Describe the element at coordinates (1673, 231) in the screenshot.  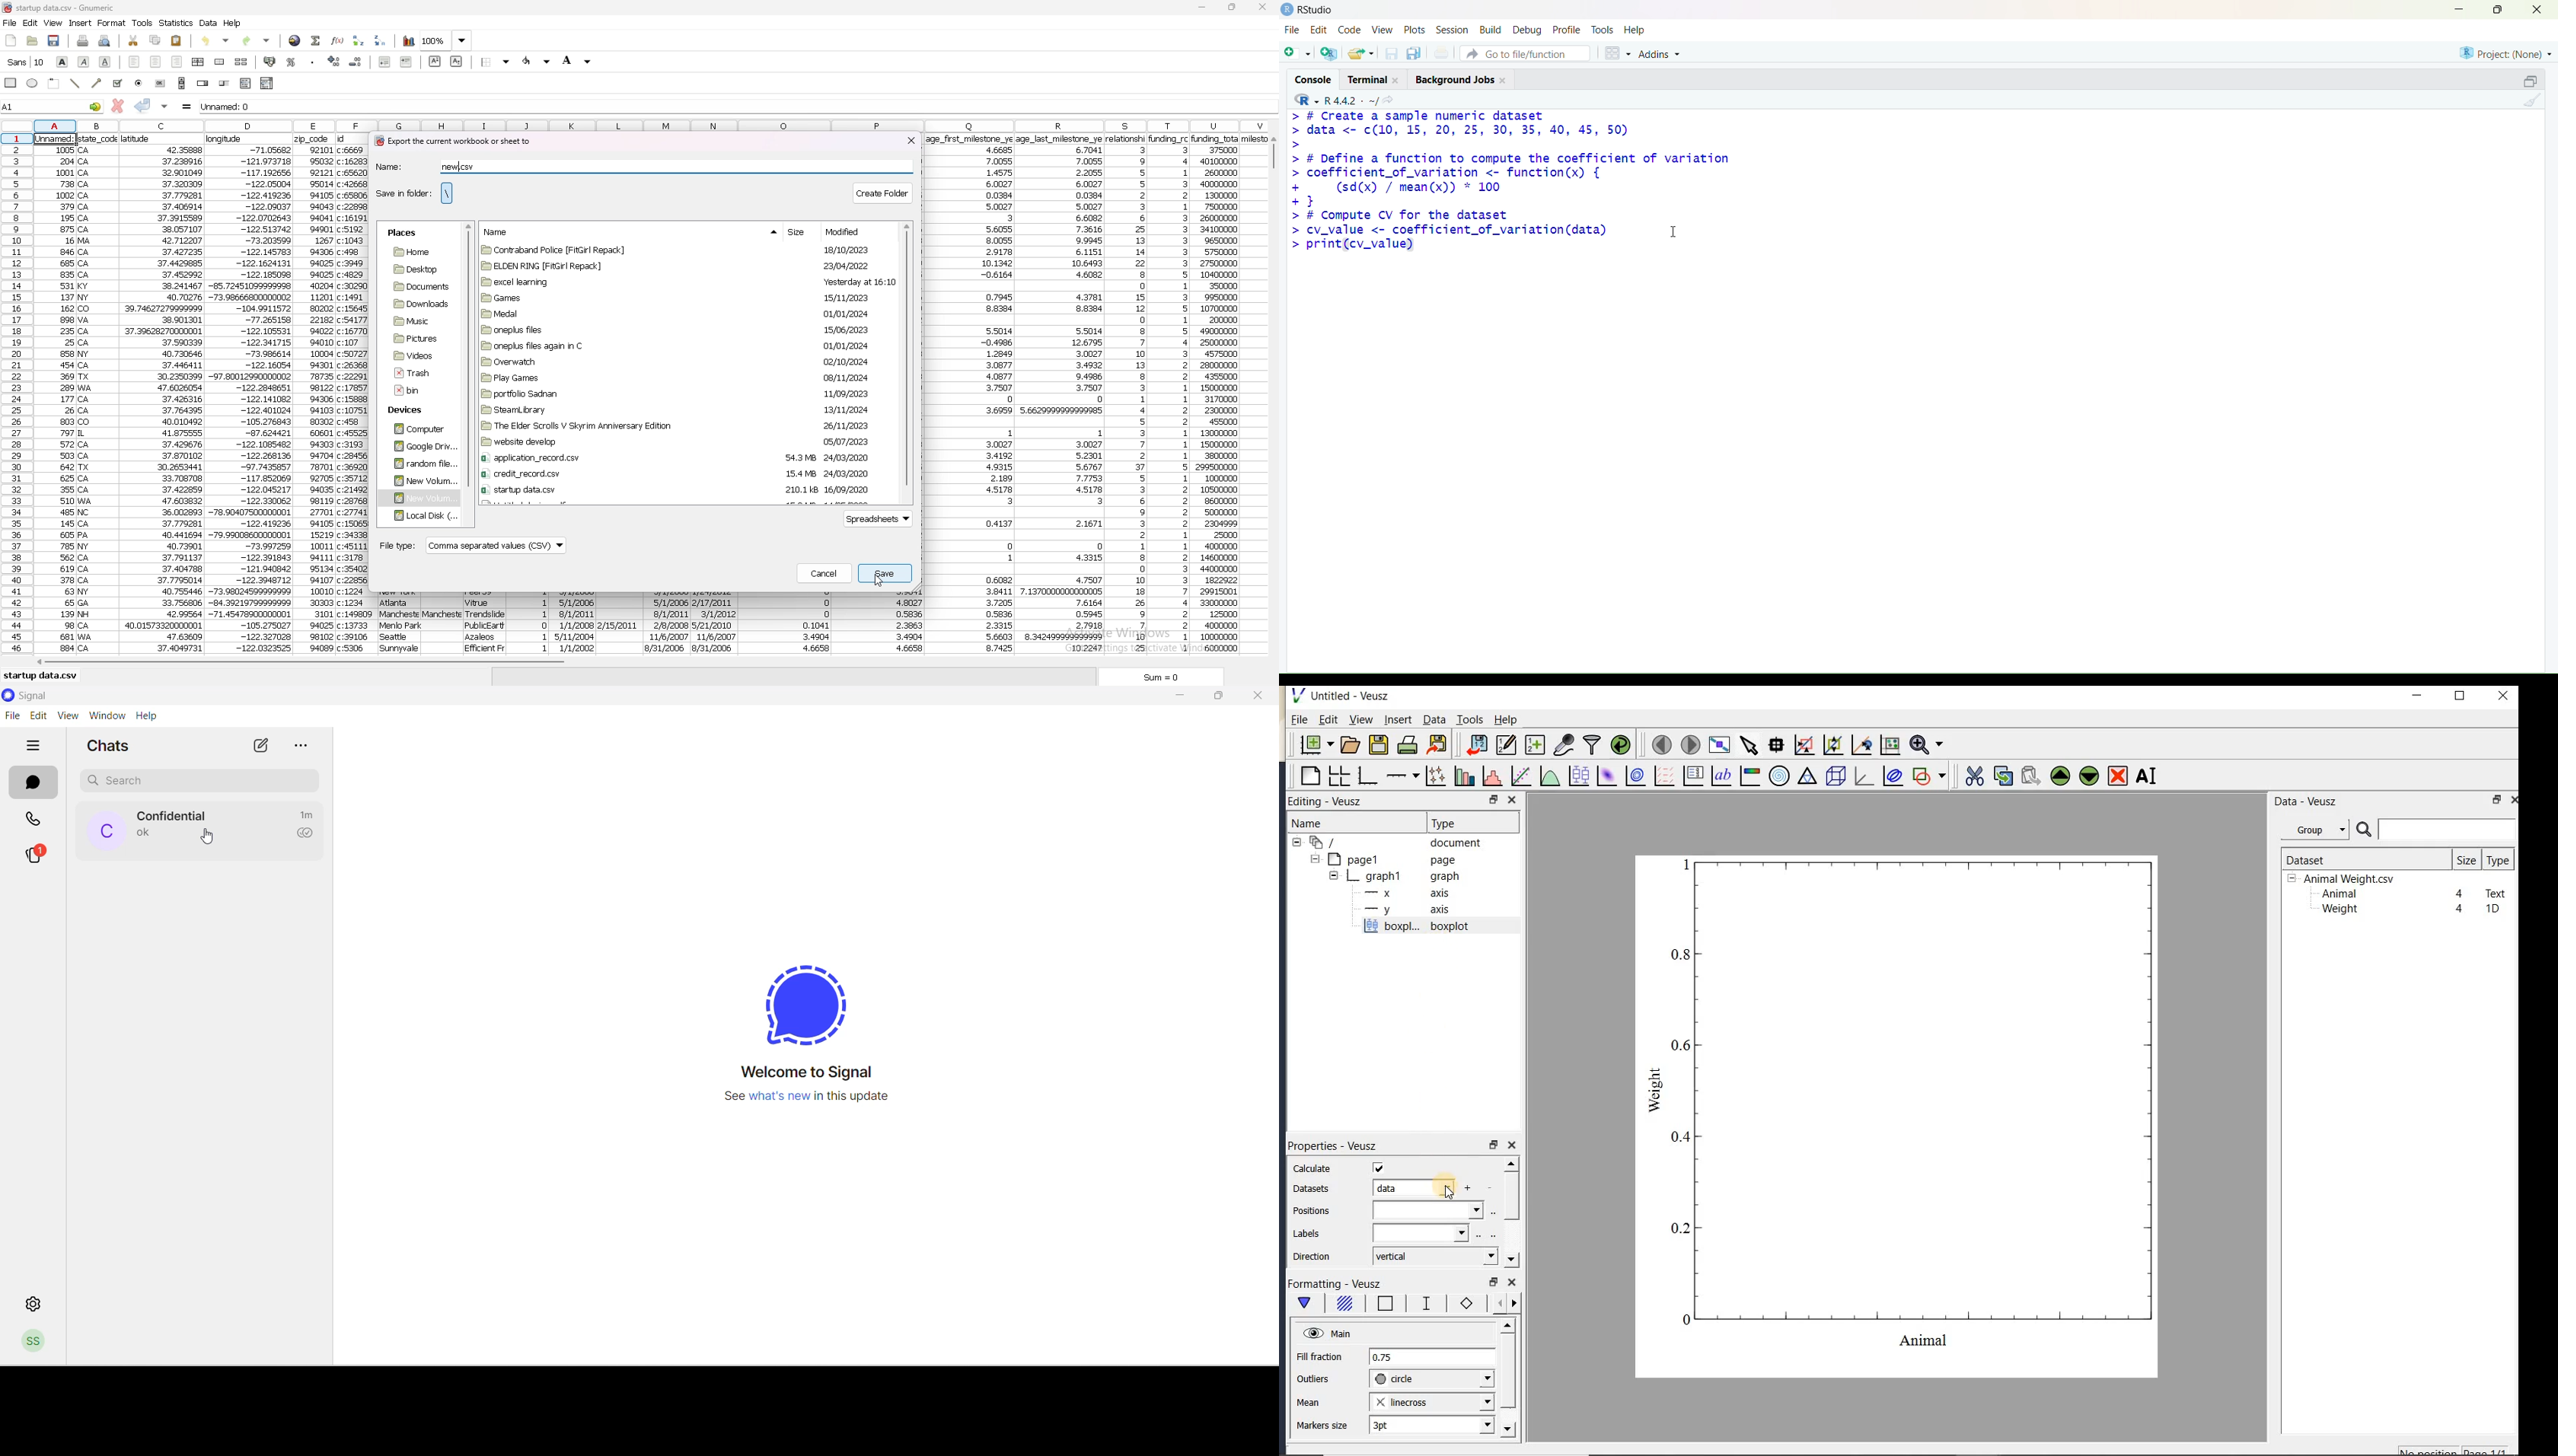
I see `cursor` at that location.